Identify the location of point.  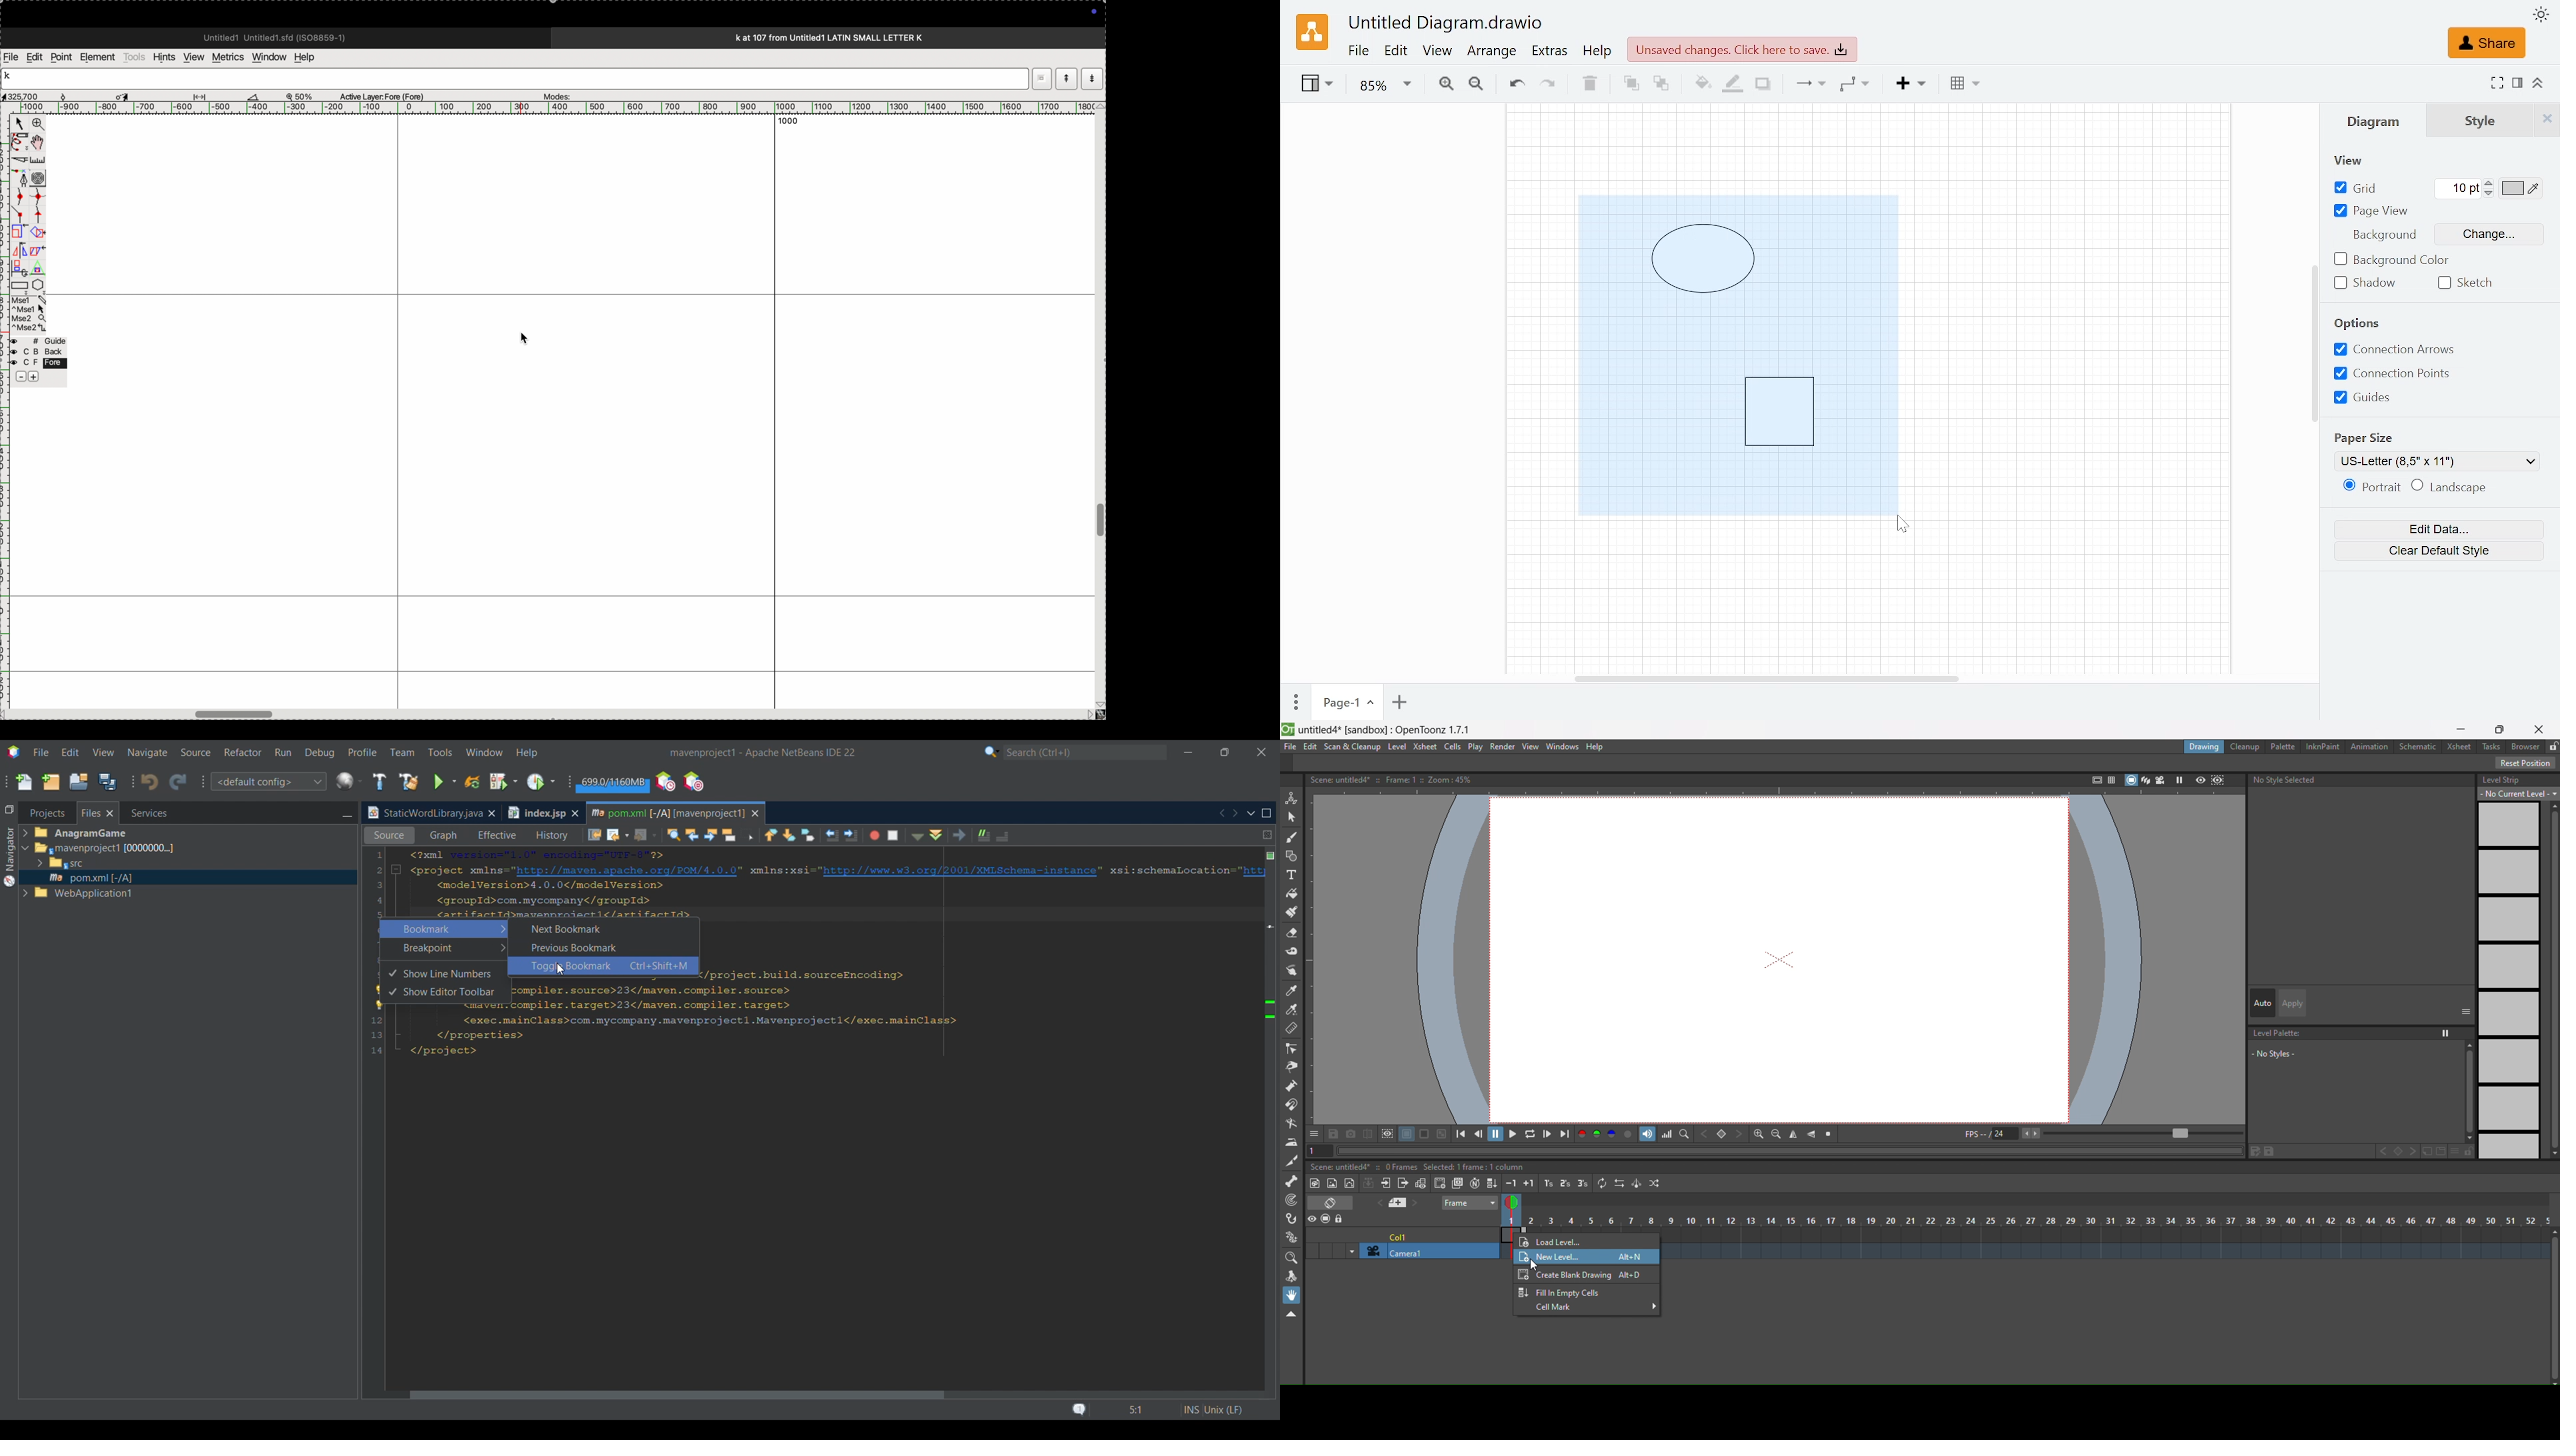
(61, 57).